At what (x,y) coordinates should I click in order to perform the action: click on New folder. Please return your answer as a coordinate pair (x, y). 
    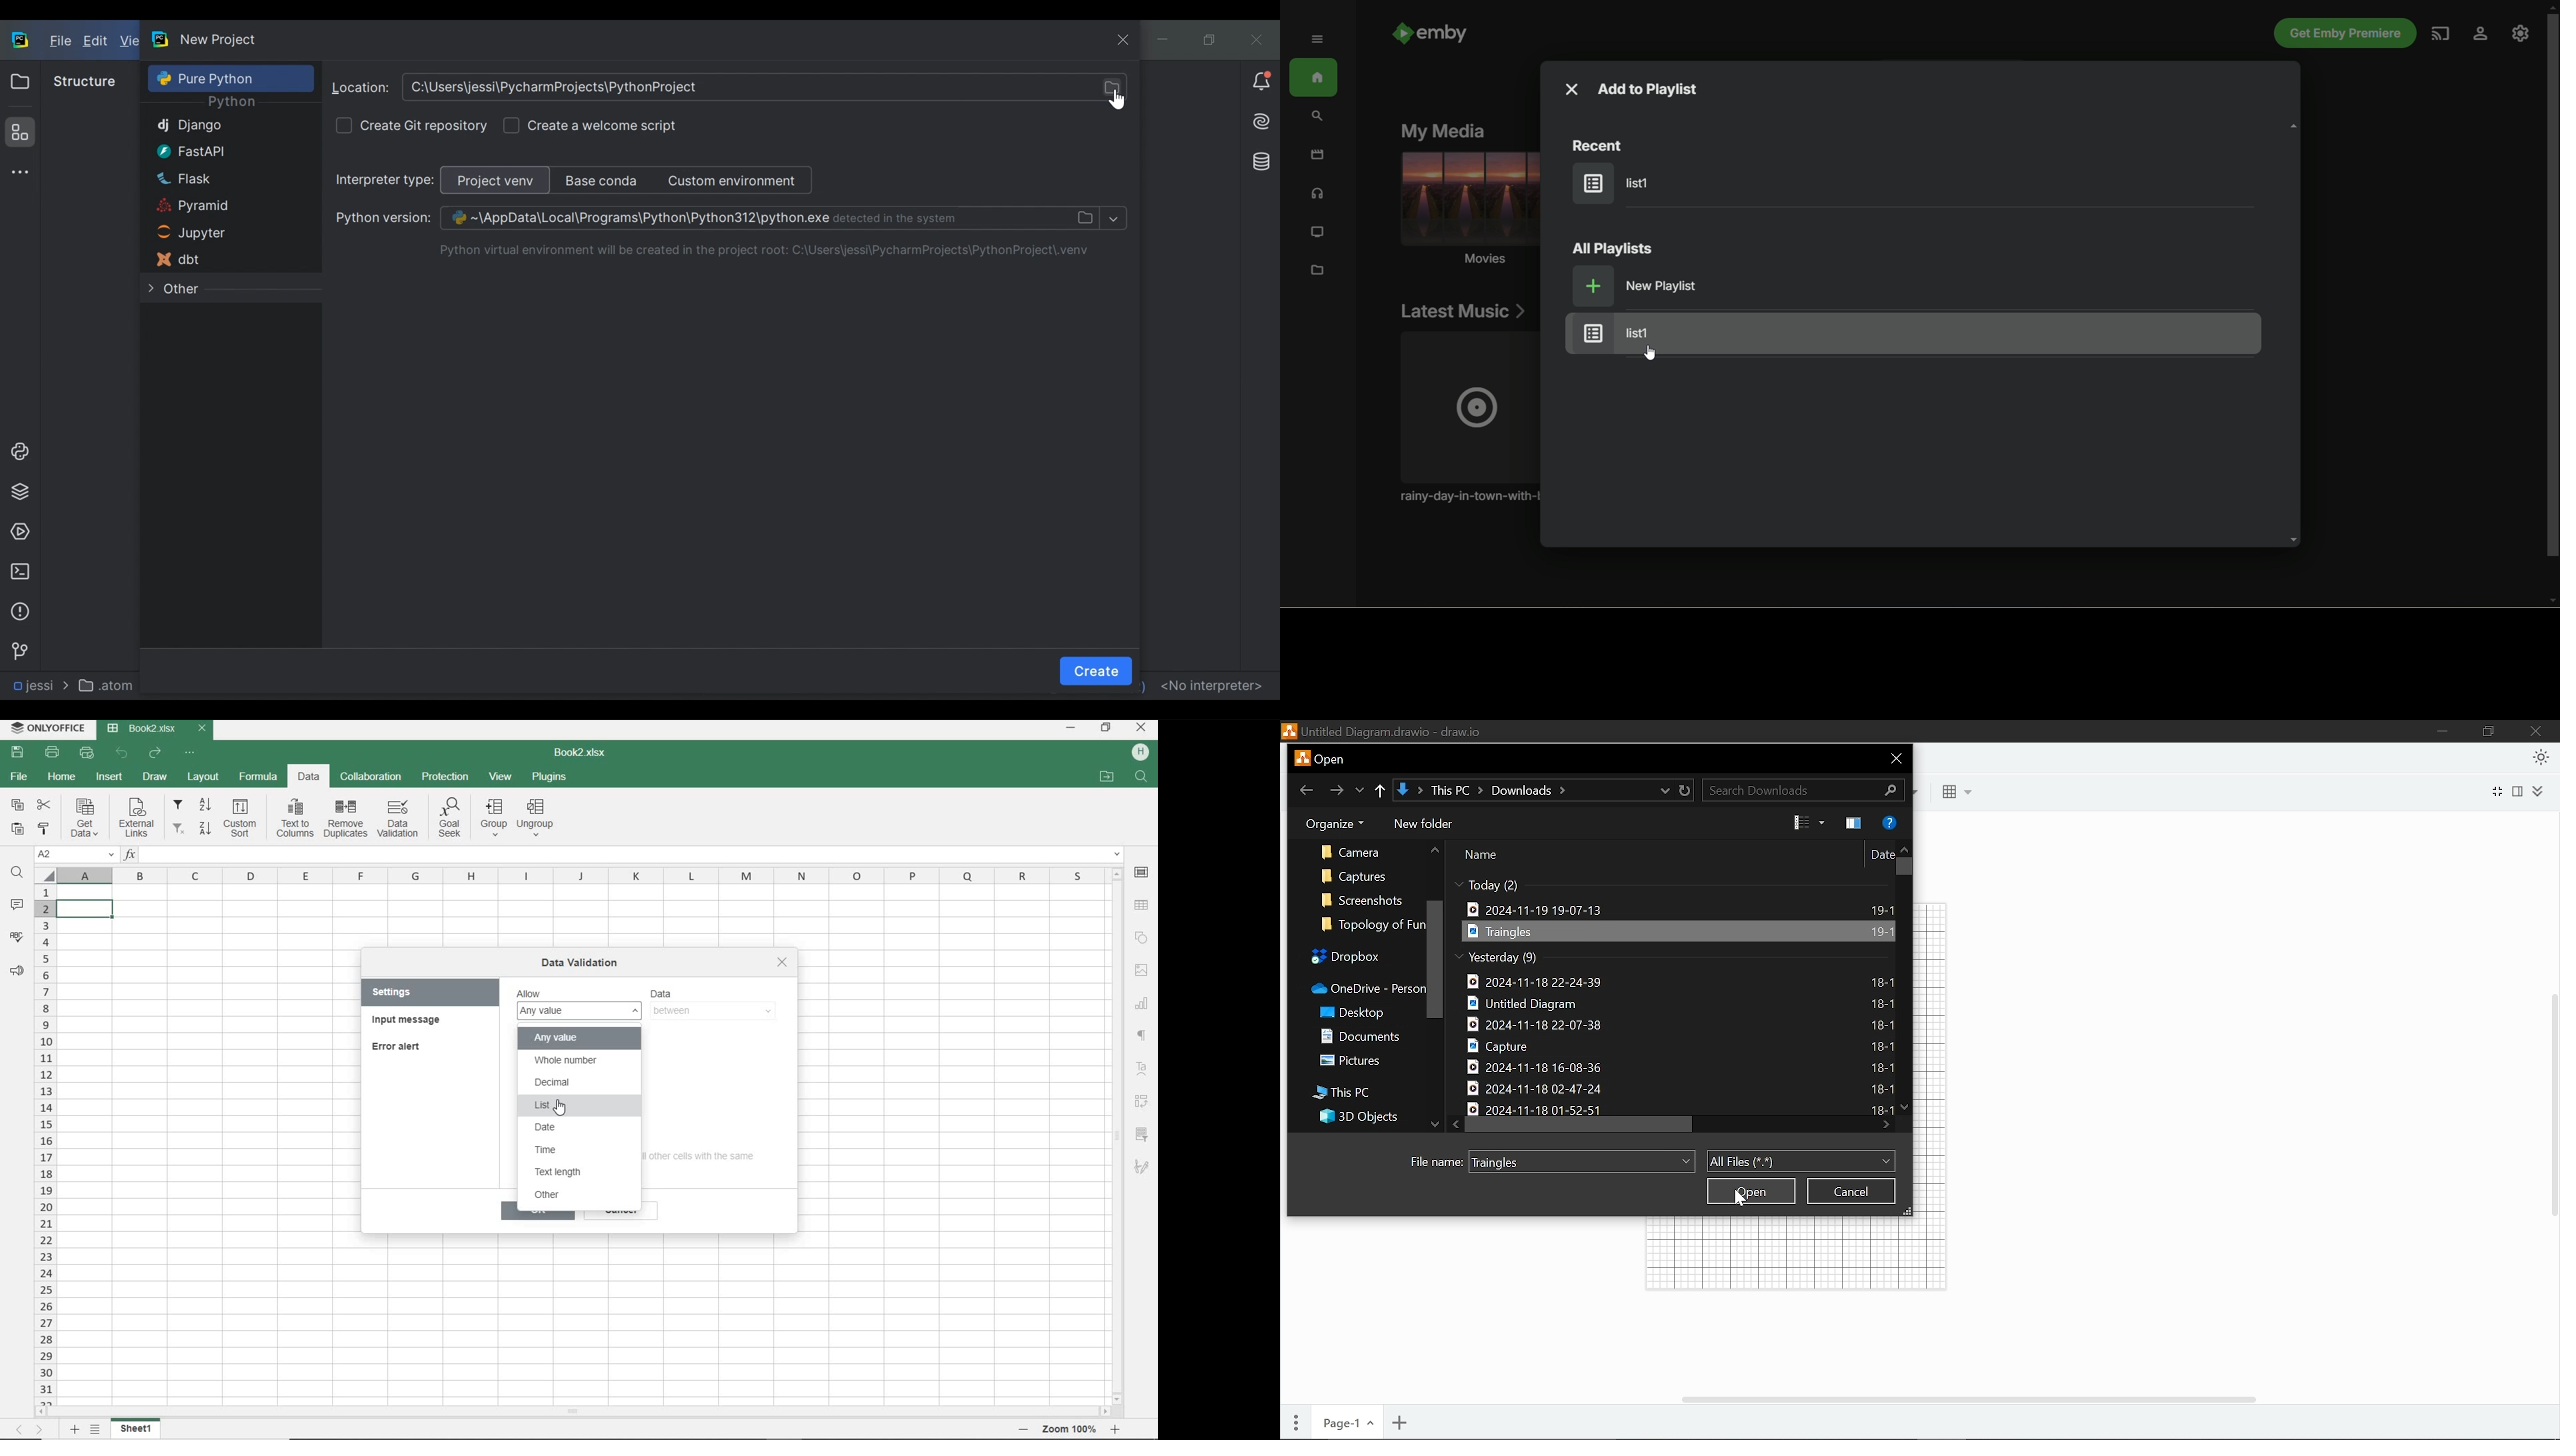
    Looking at the image, I should click on (1422, 824).